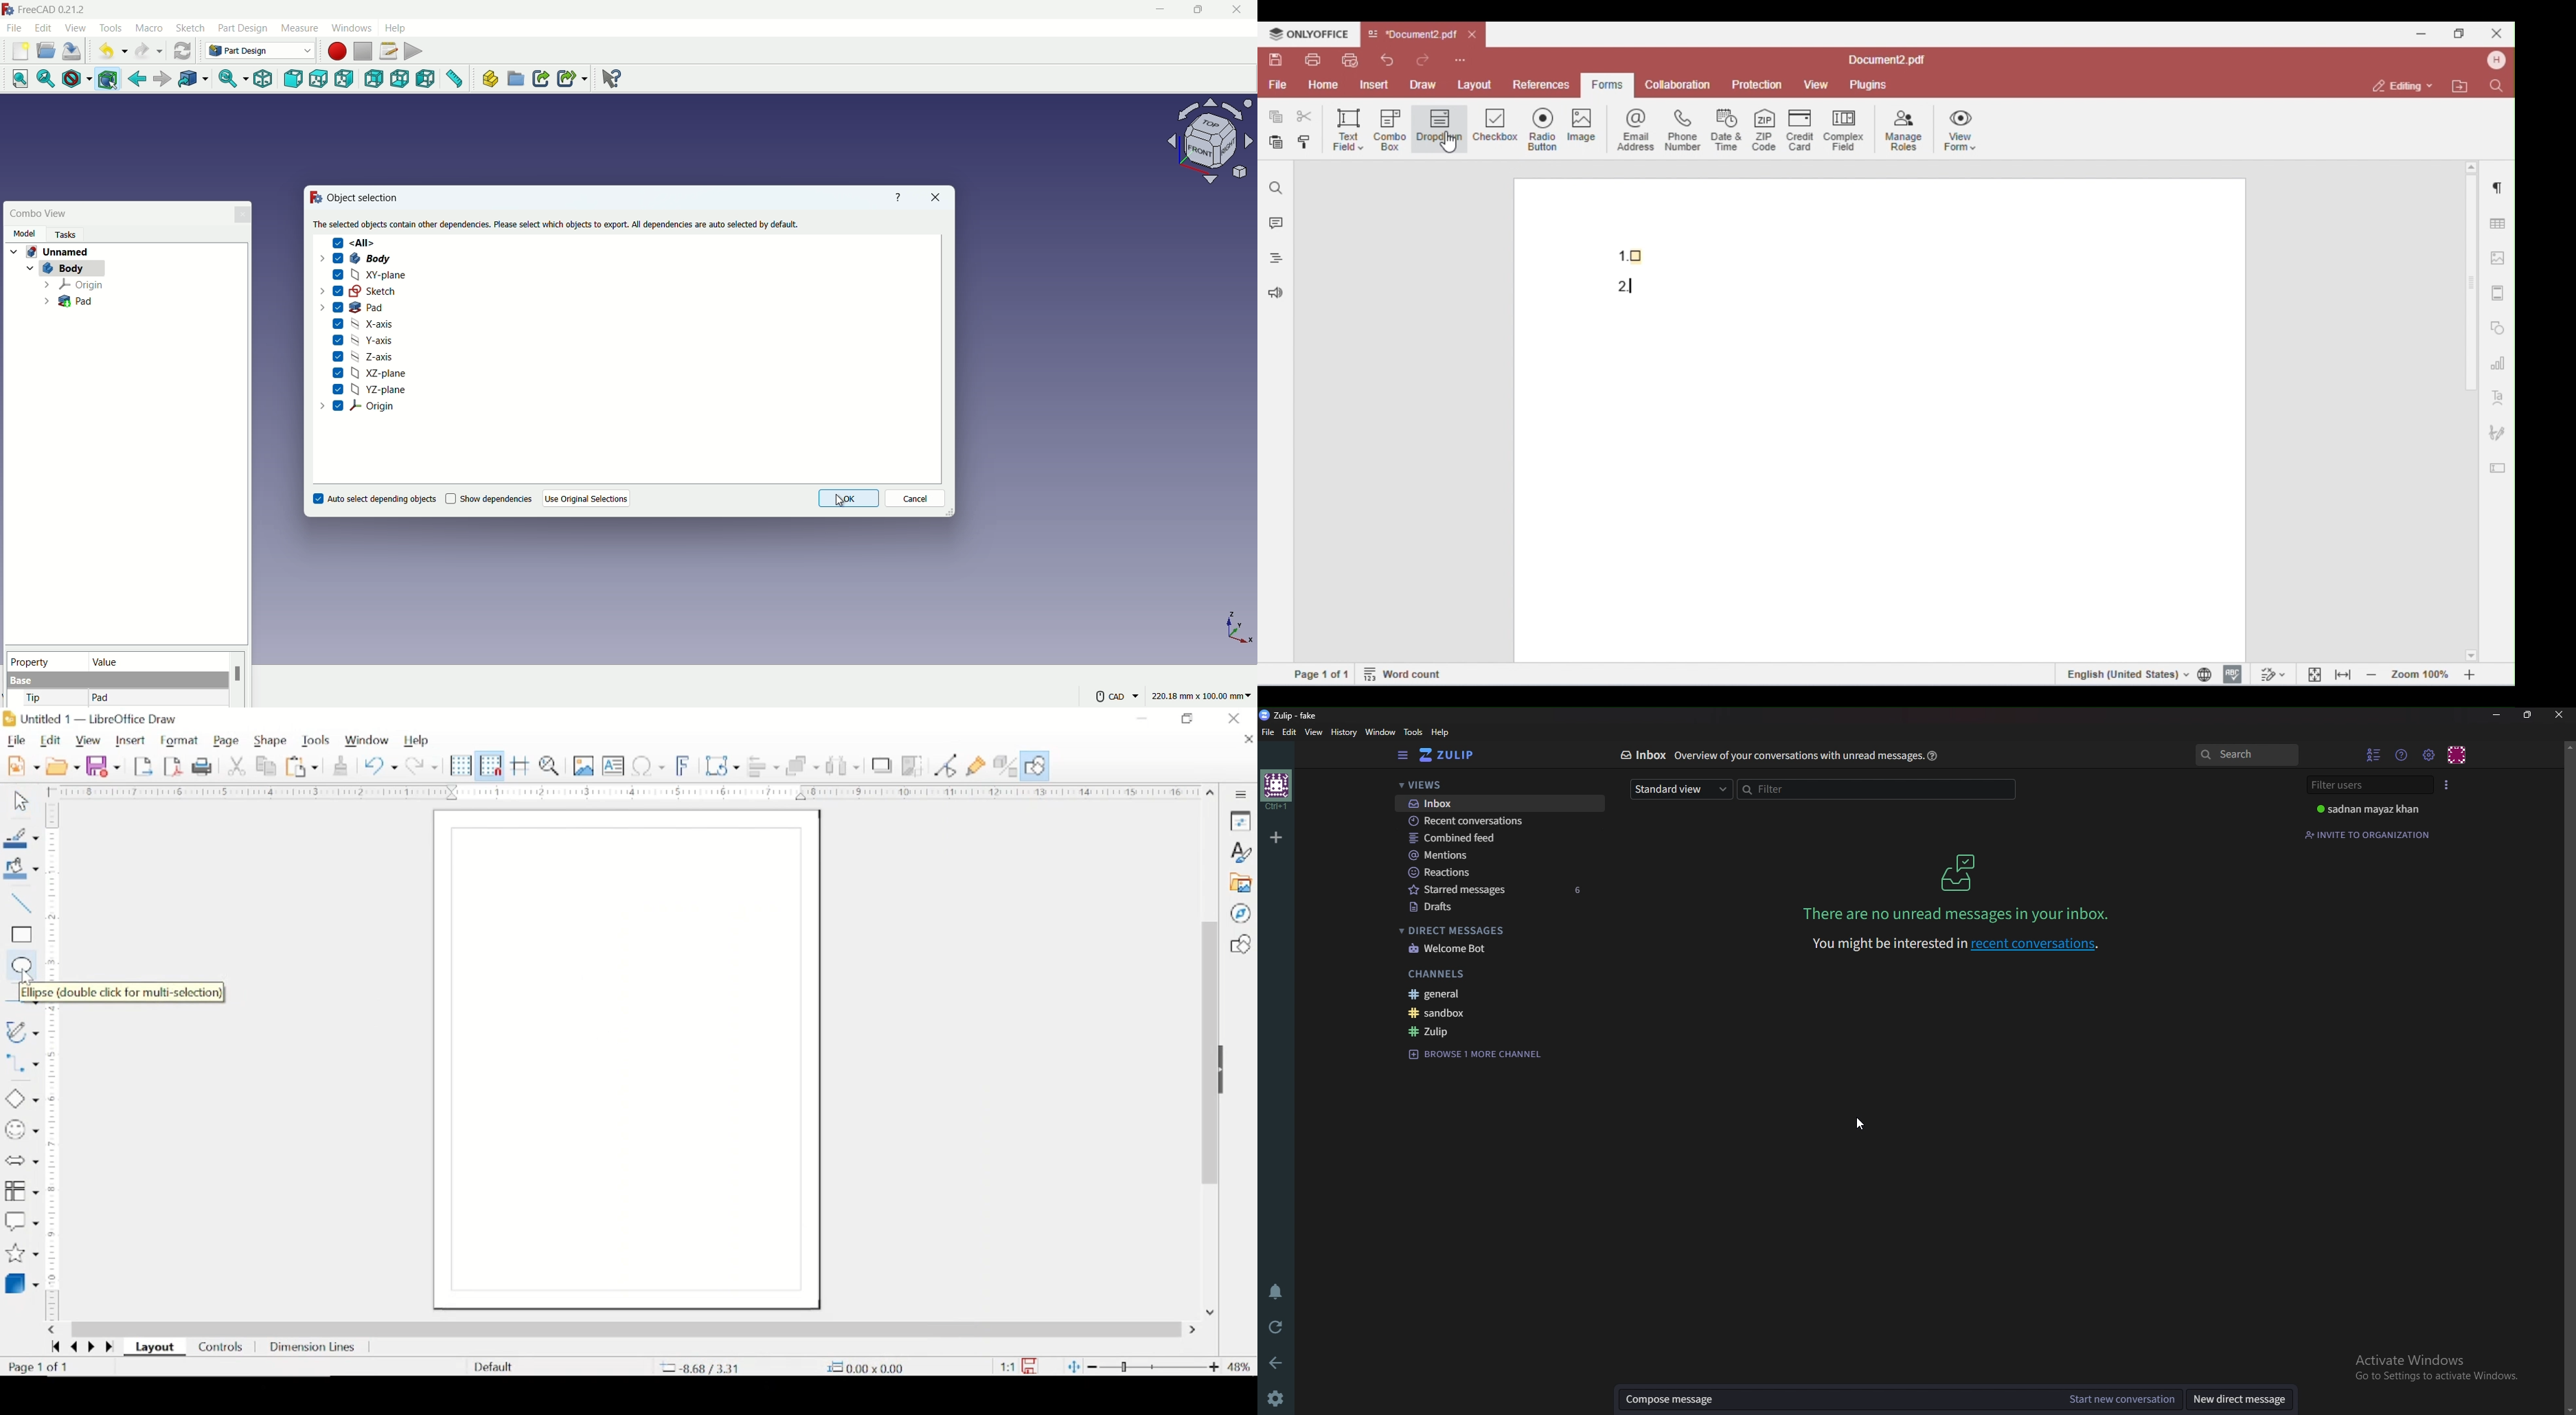 This screenshot has height=1428, width=2576. Describe the element at coordinates (244, 214) in the screenshot. I see `close` at that location.